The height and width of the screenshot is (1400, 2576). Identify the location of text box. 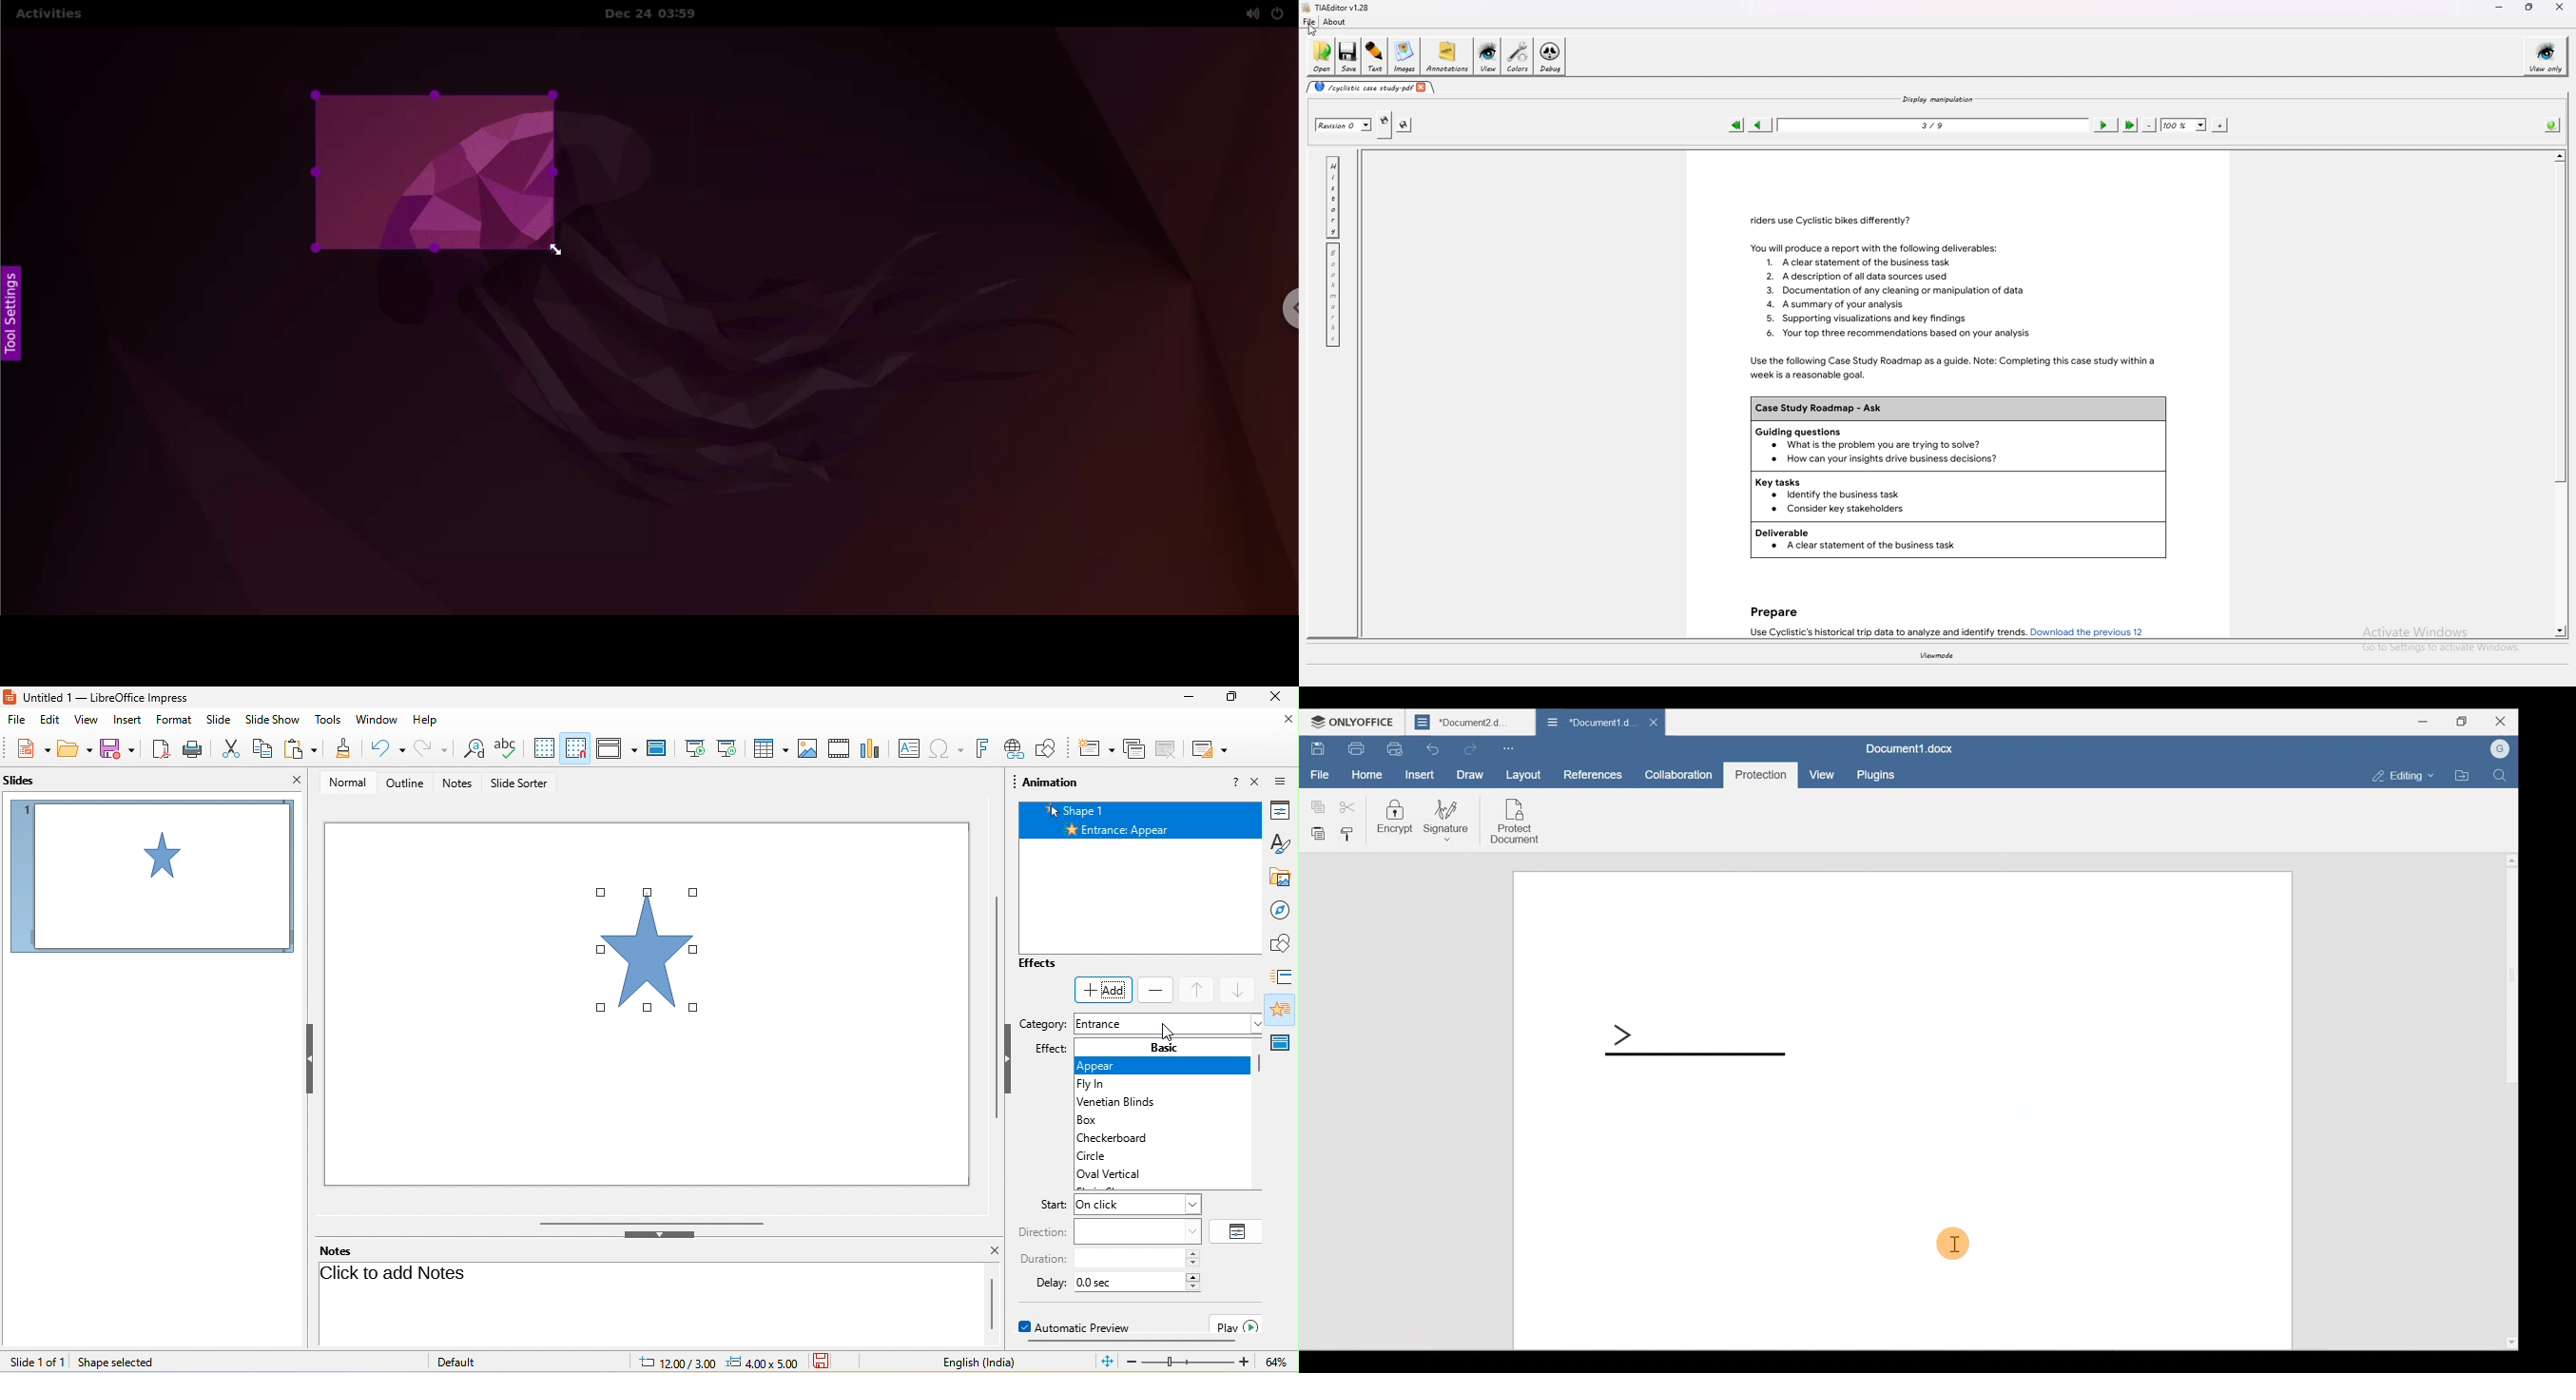
(910, 747).